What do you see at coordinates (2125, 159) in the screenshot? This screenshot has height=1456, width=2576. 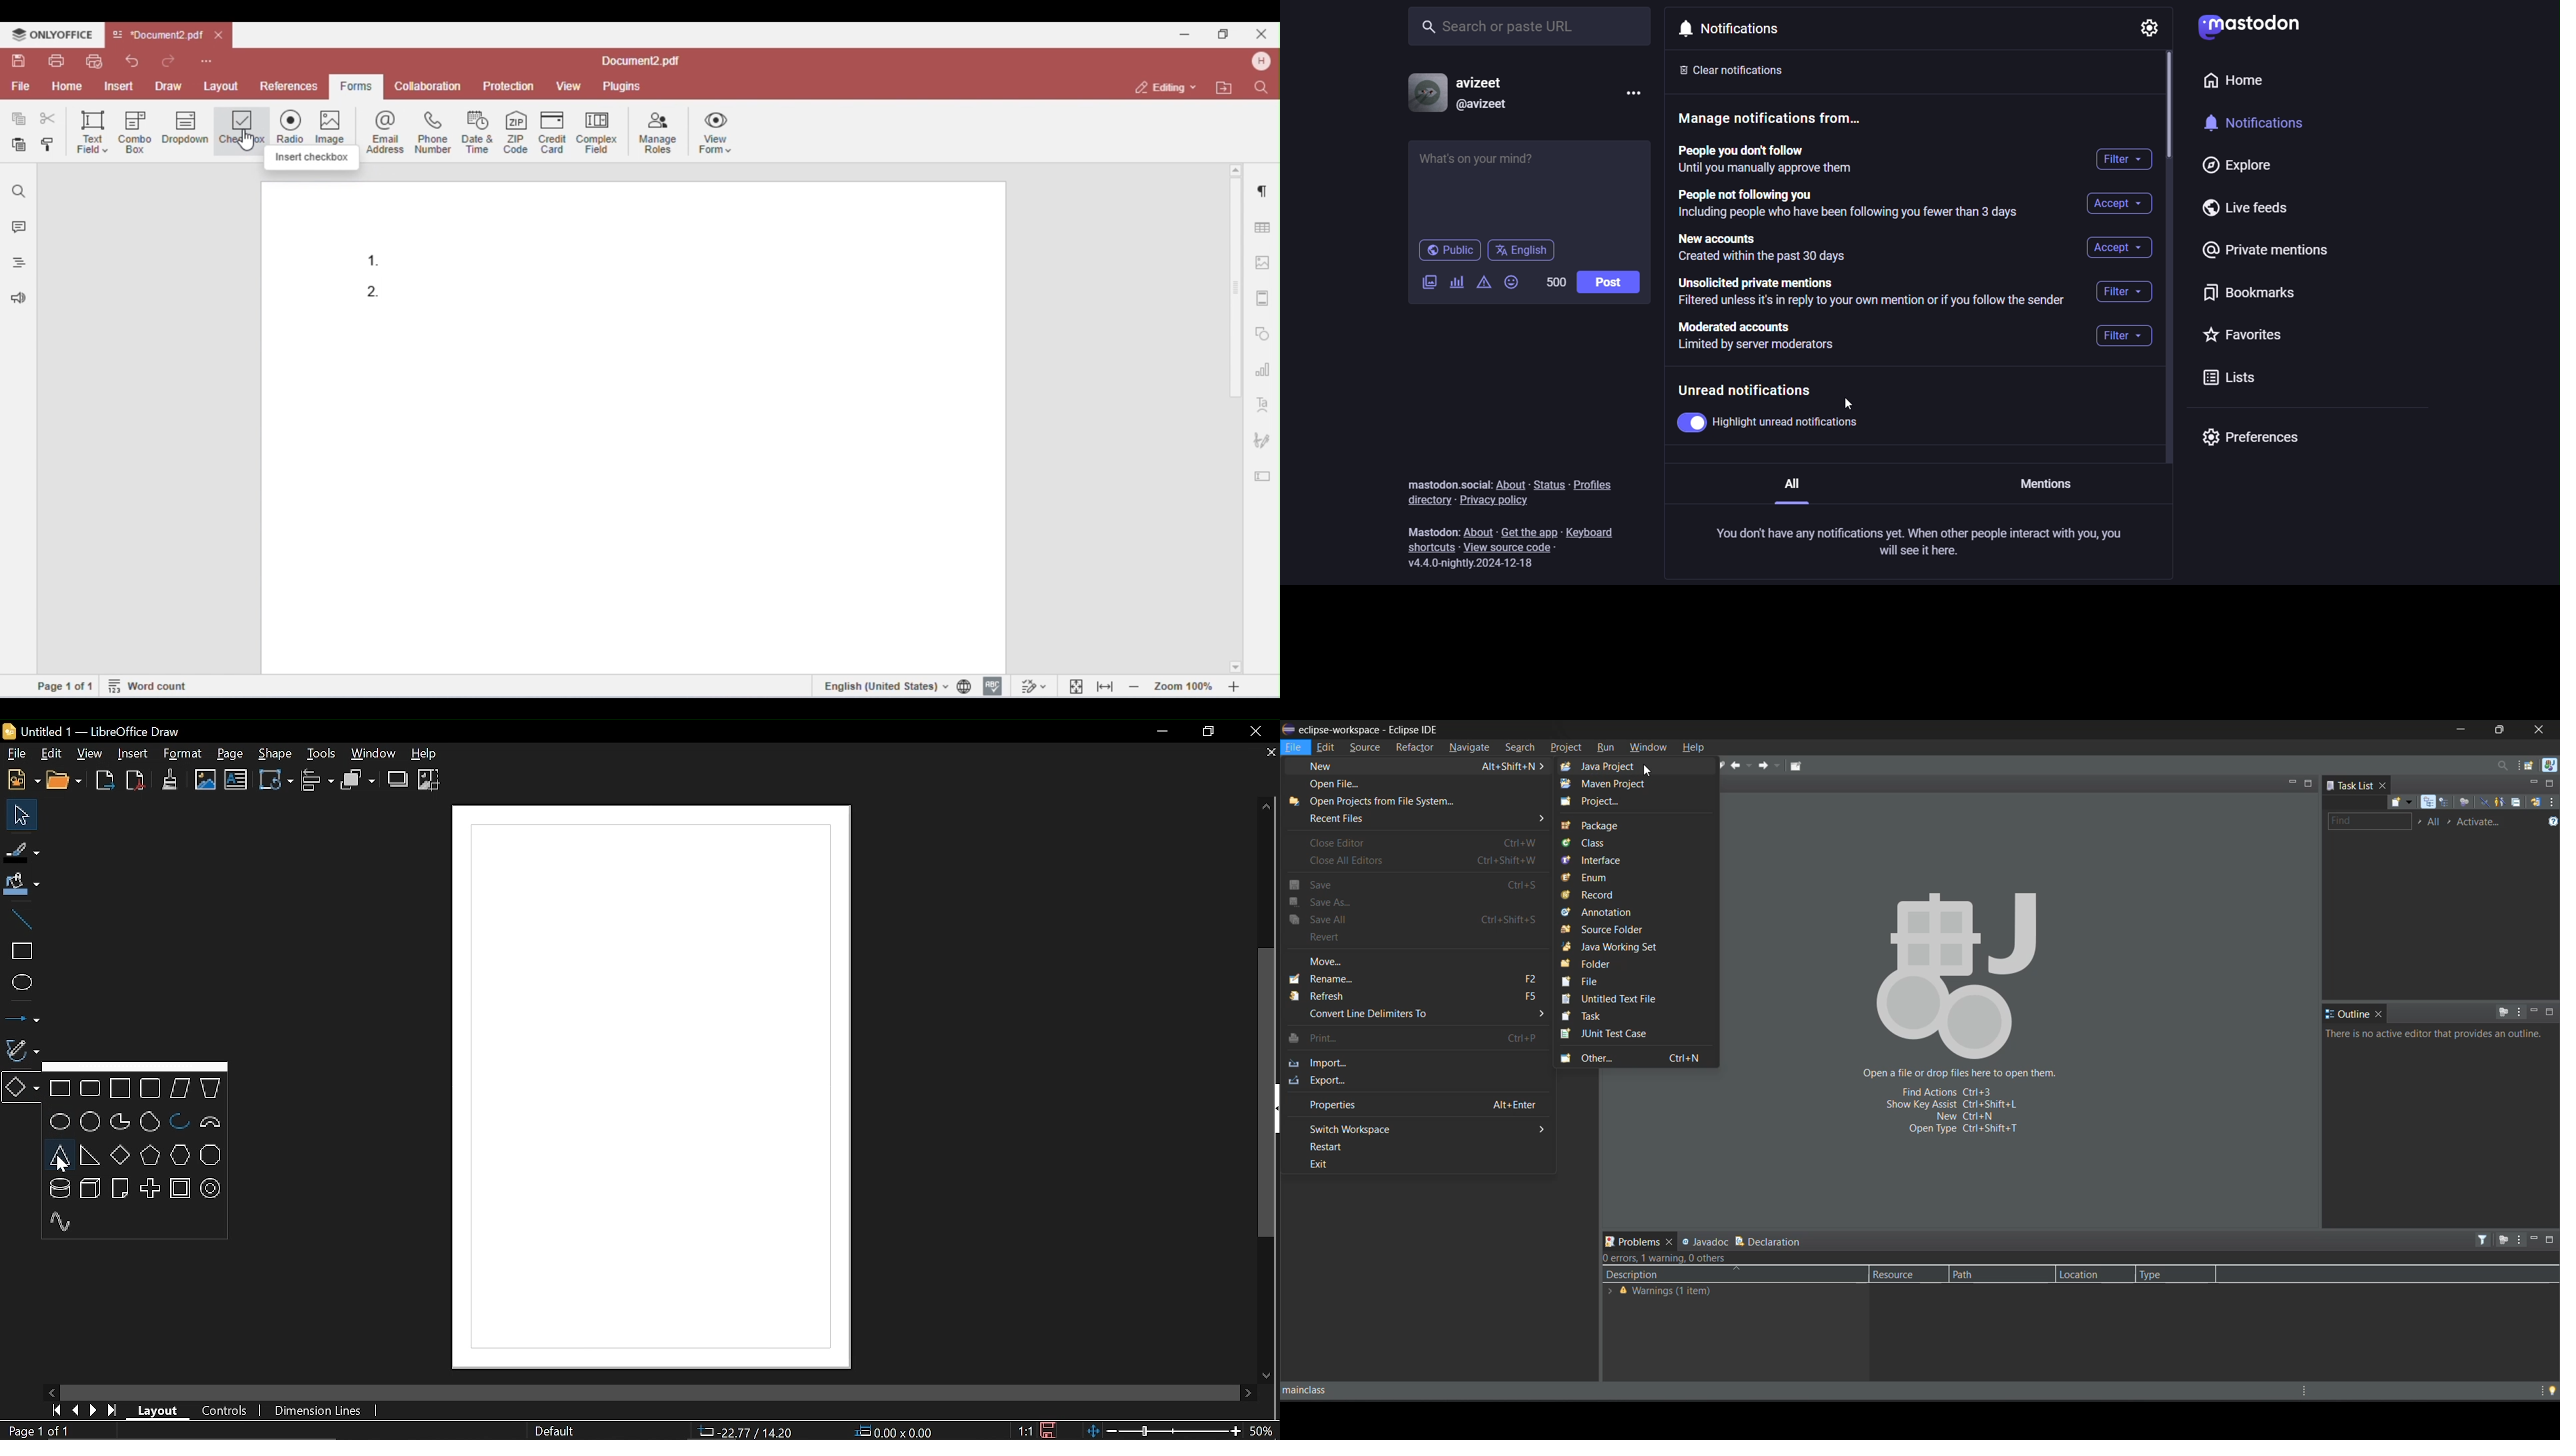 I see `filter` at bounding box center [2125, 159].